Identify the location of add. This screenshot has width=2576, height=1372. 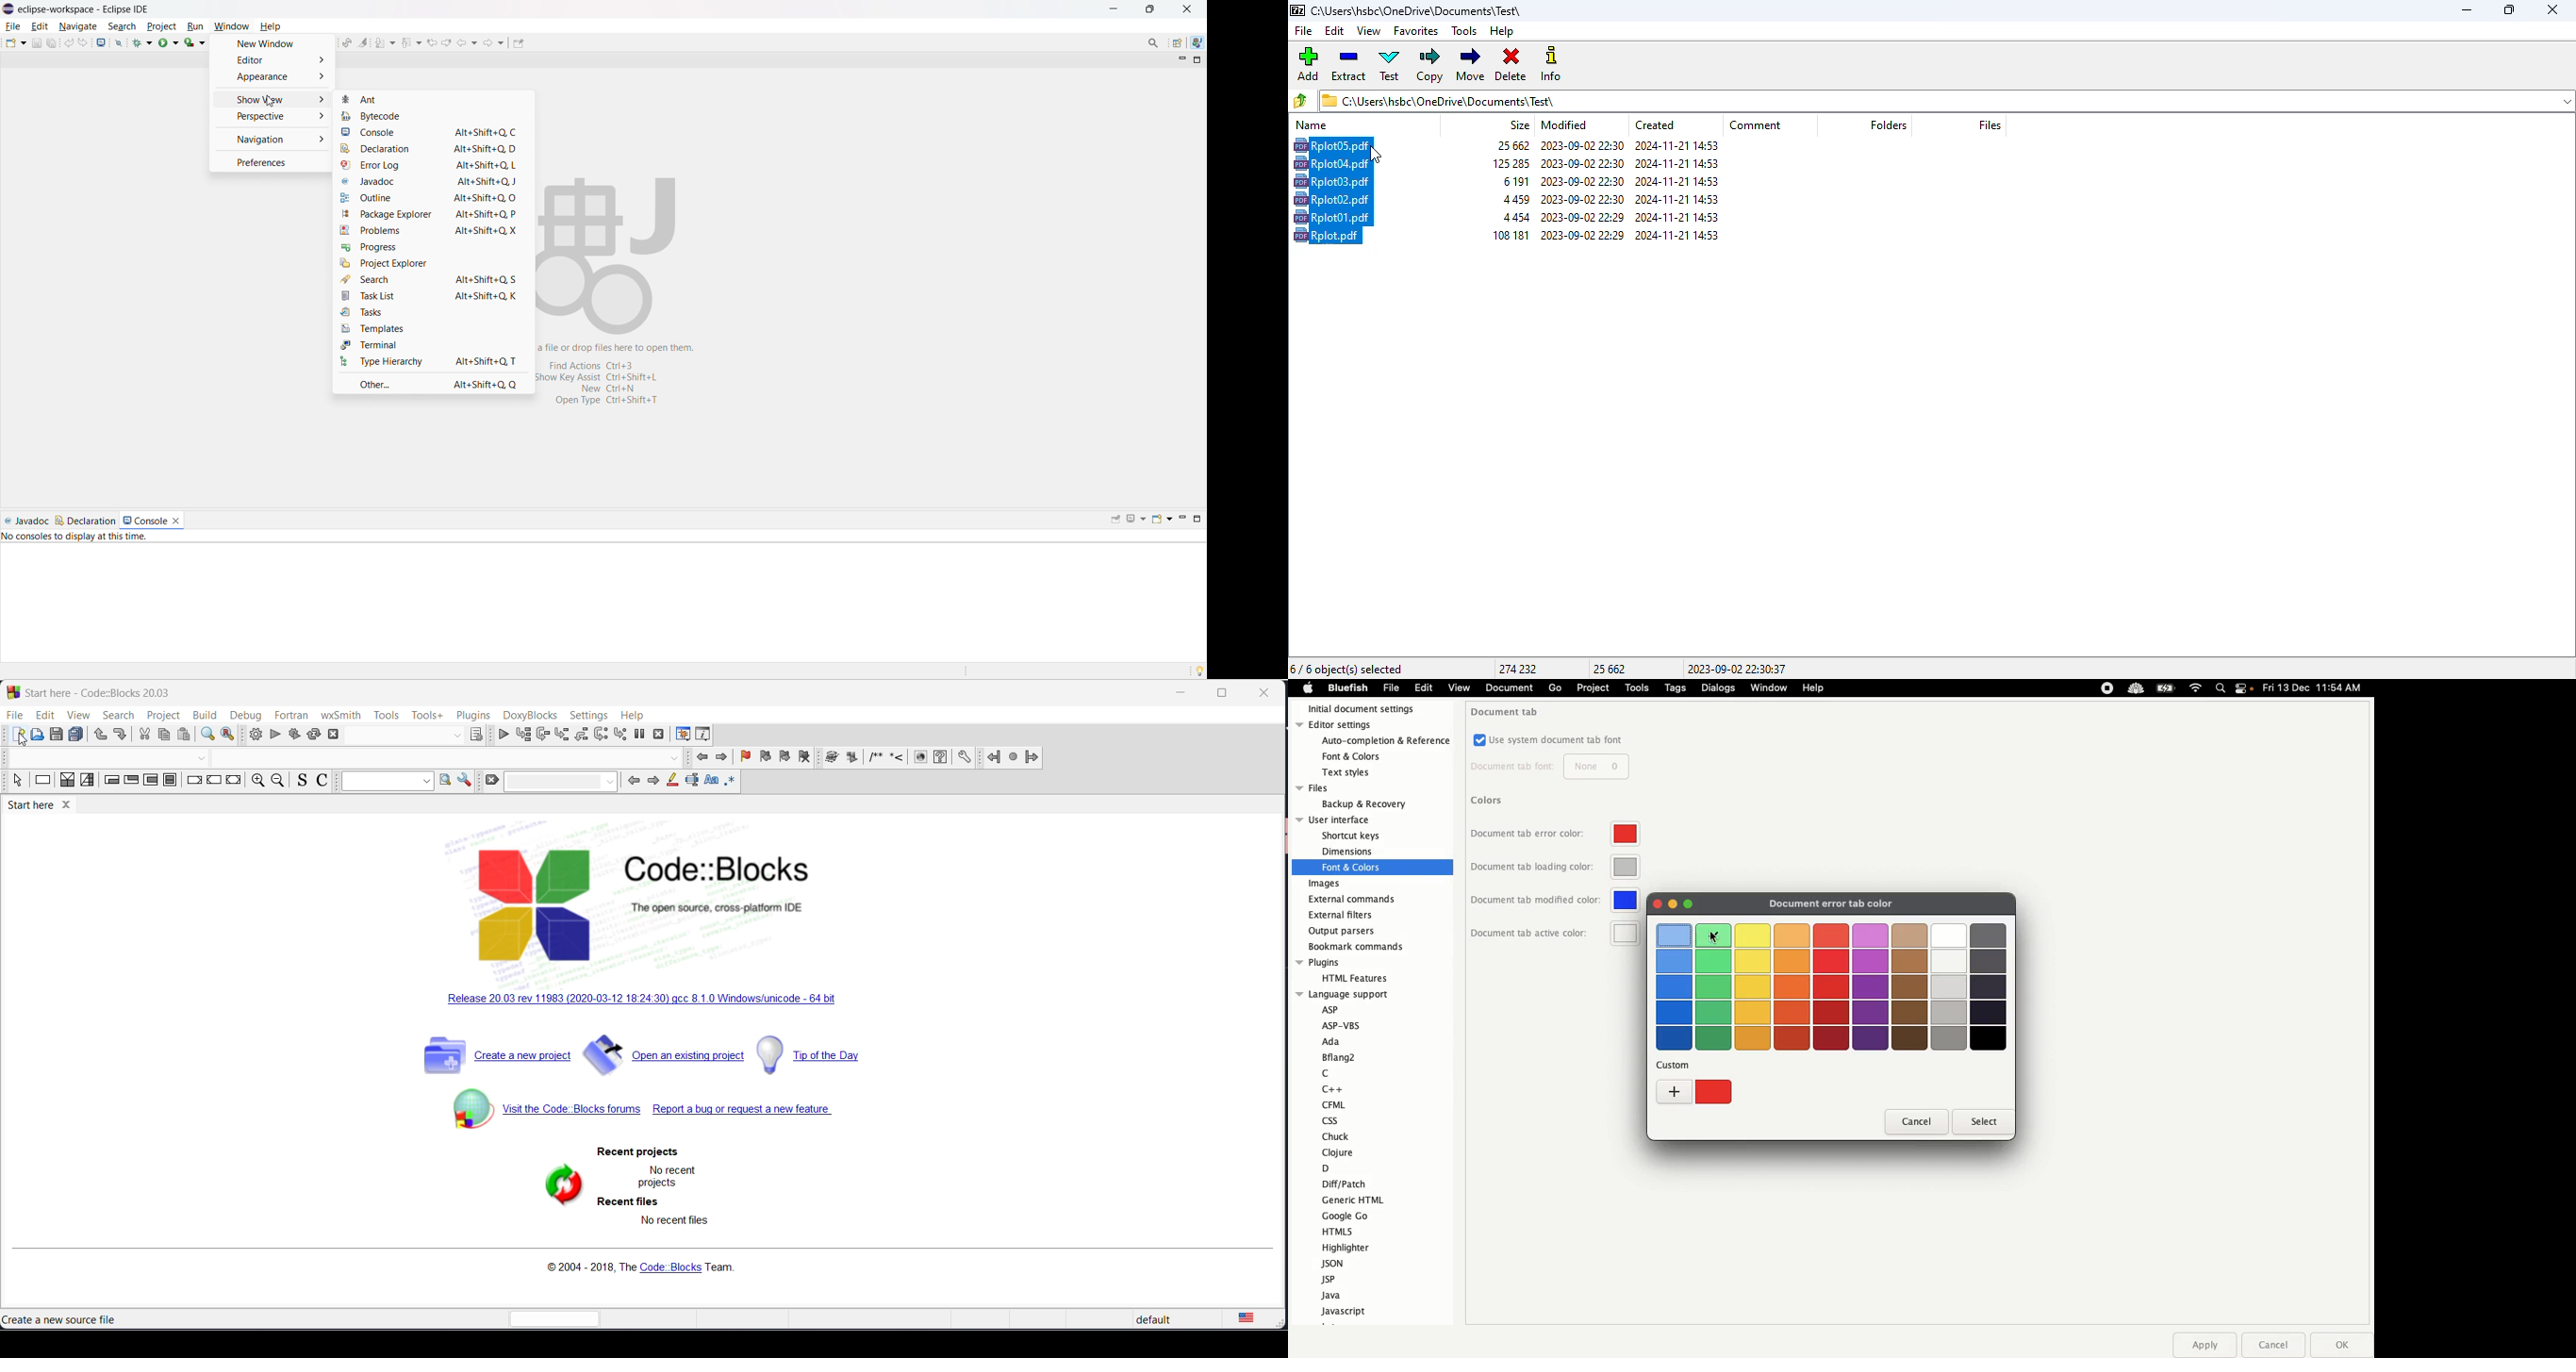
(1309, 63).